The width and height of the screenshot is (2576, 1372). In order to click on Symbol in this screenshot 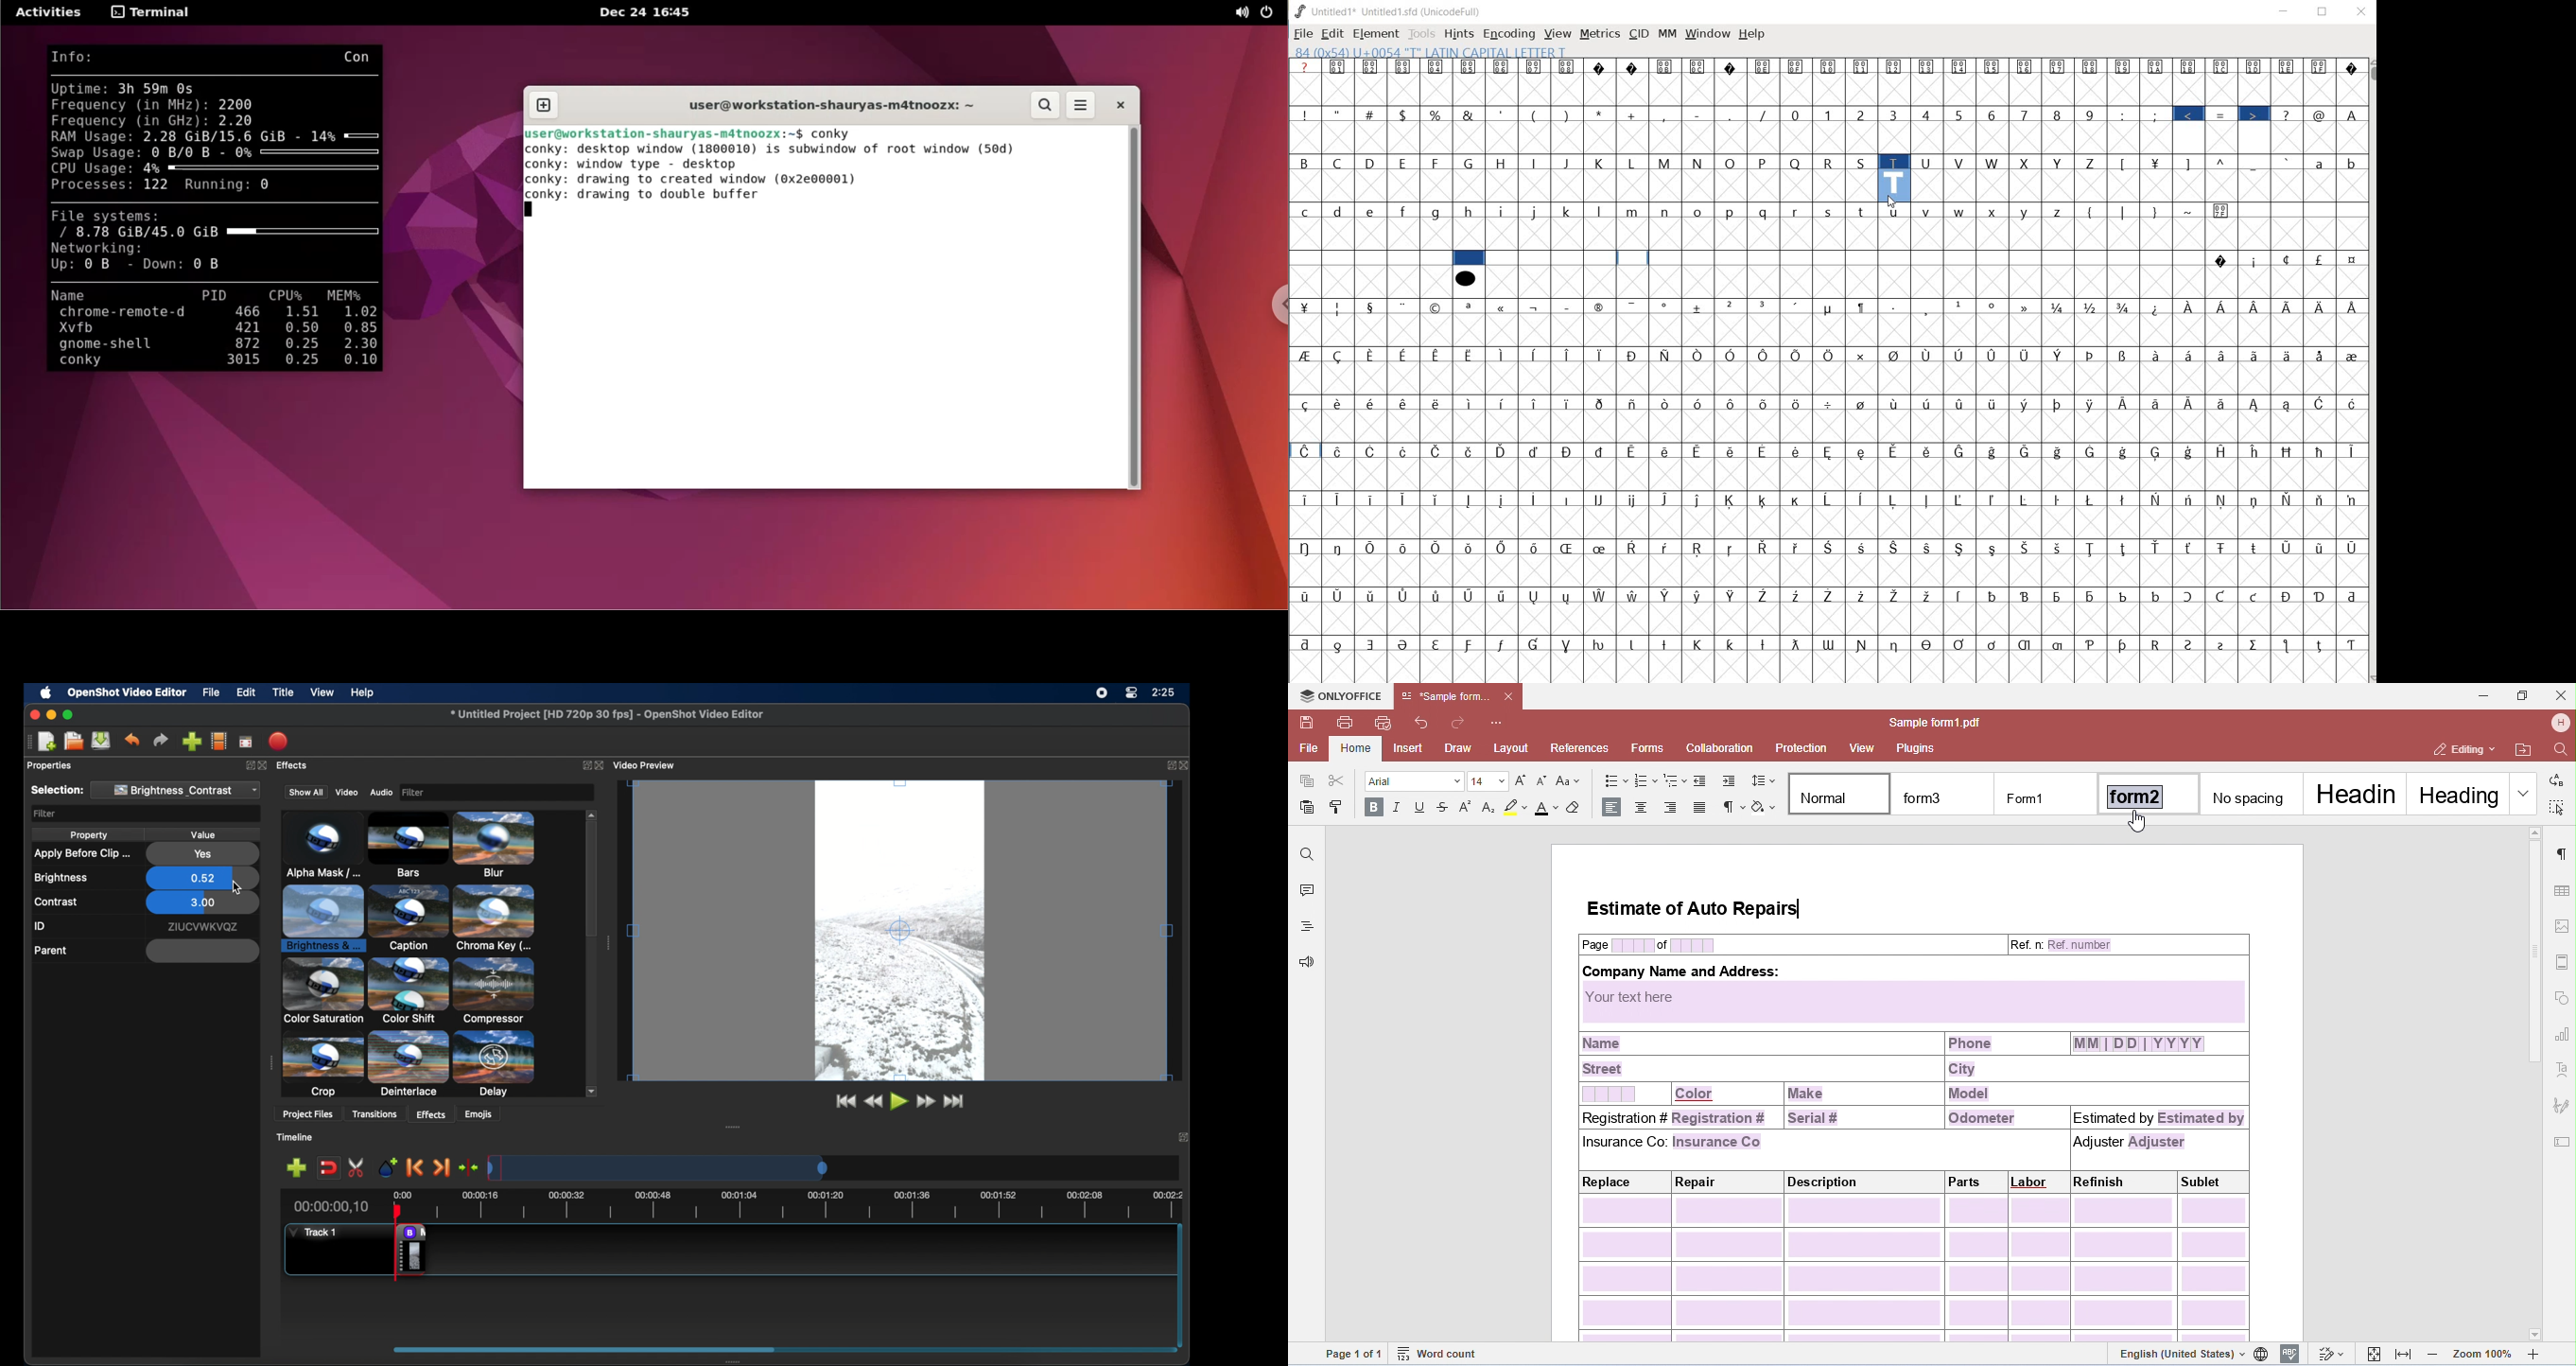, I will do `click(1503, 597)`.